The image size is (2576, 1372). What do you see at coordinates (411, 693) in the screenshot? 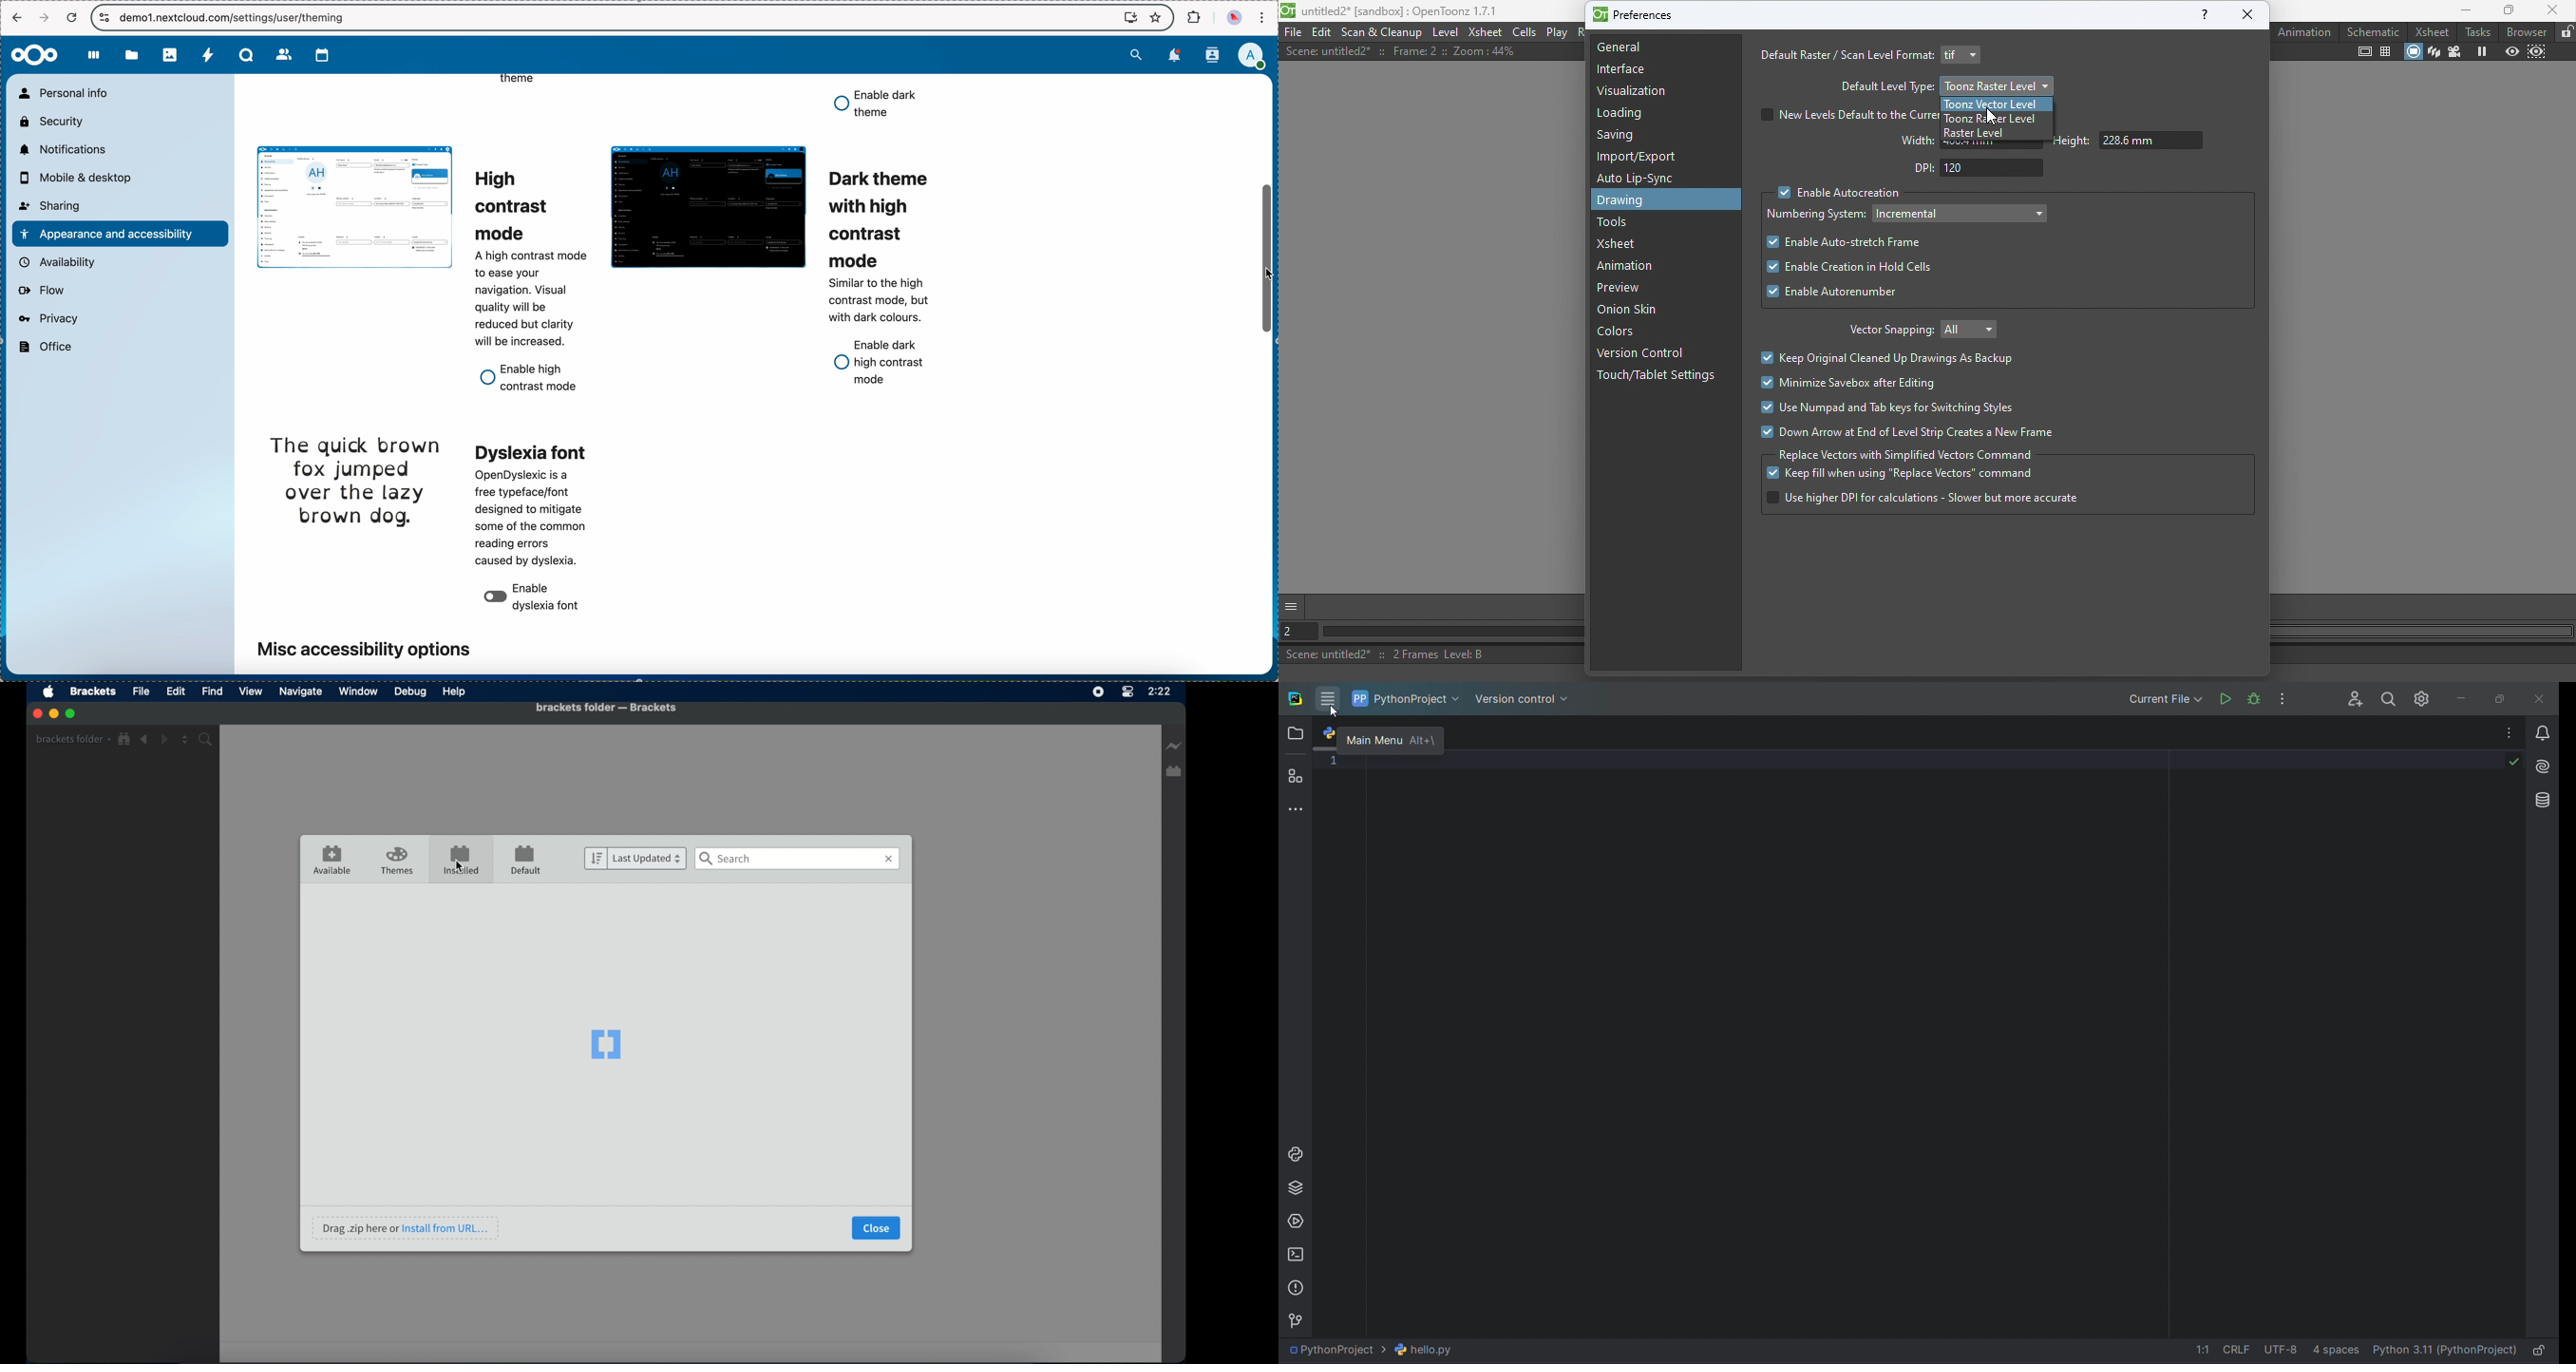
I see `debug` at bounding box center [411, 693].